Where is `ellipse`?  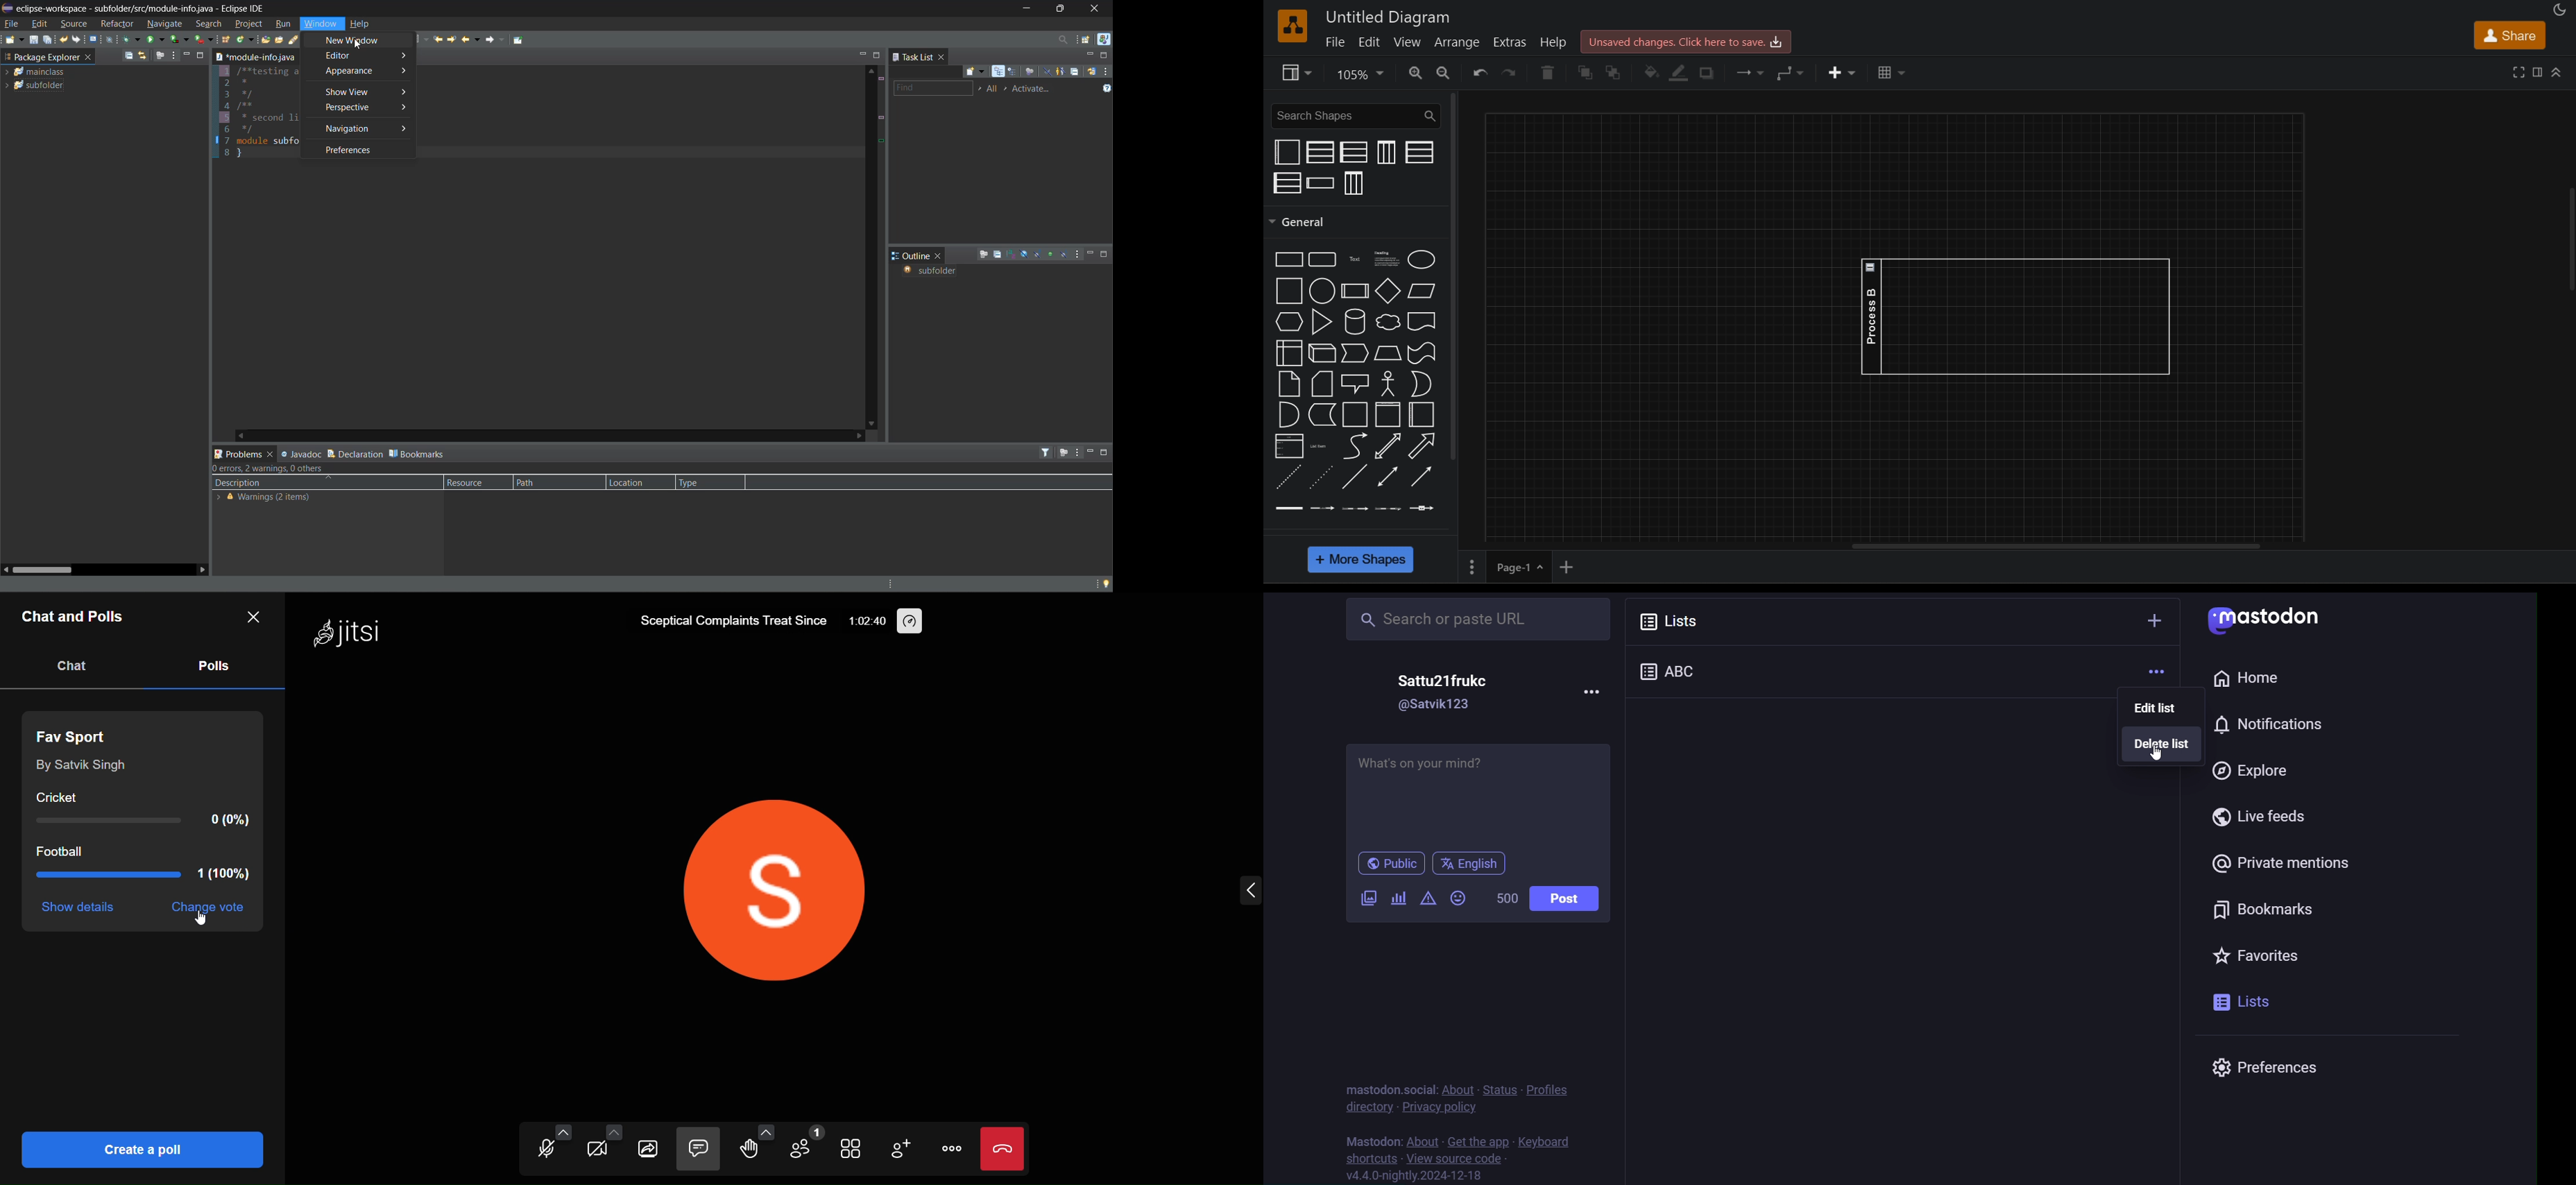 ellipse is located at coordinates (1421, 258).